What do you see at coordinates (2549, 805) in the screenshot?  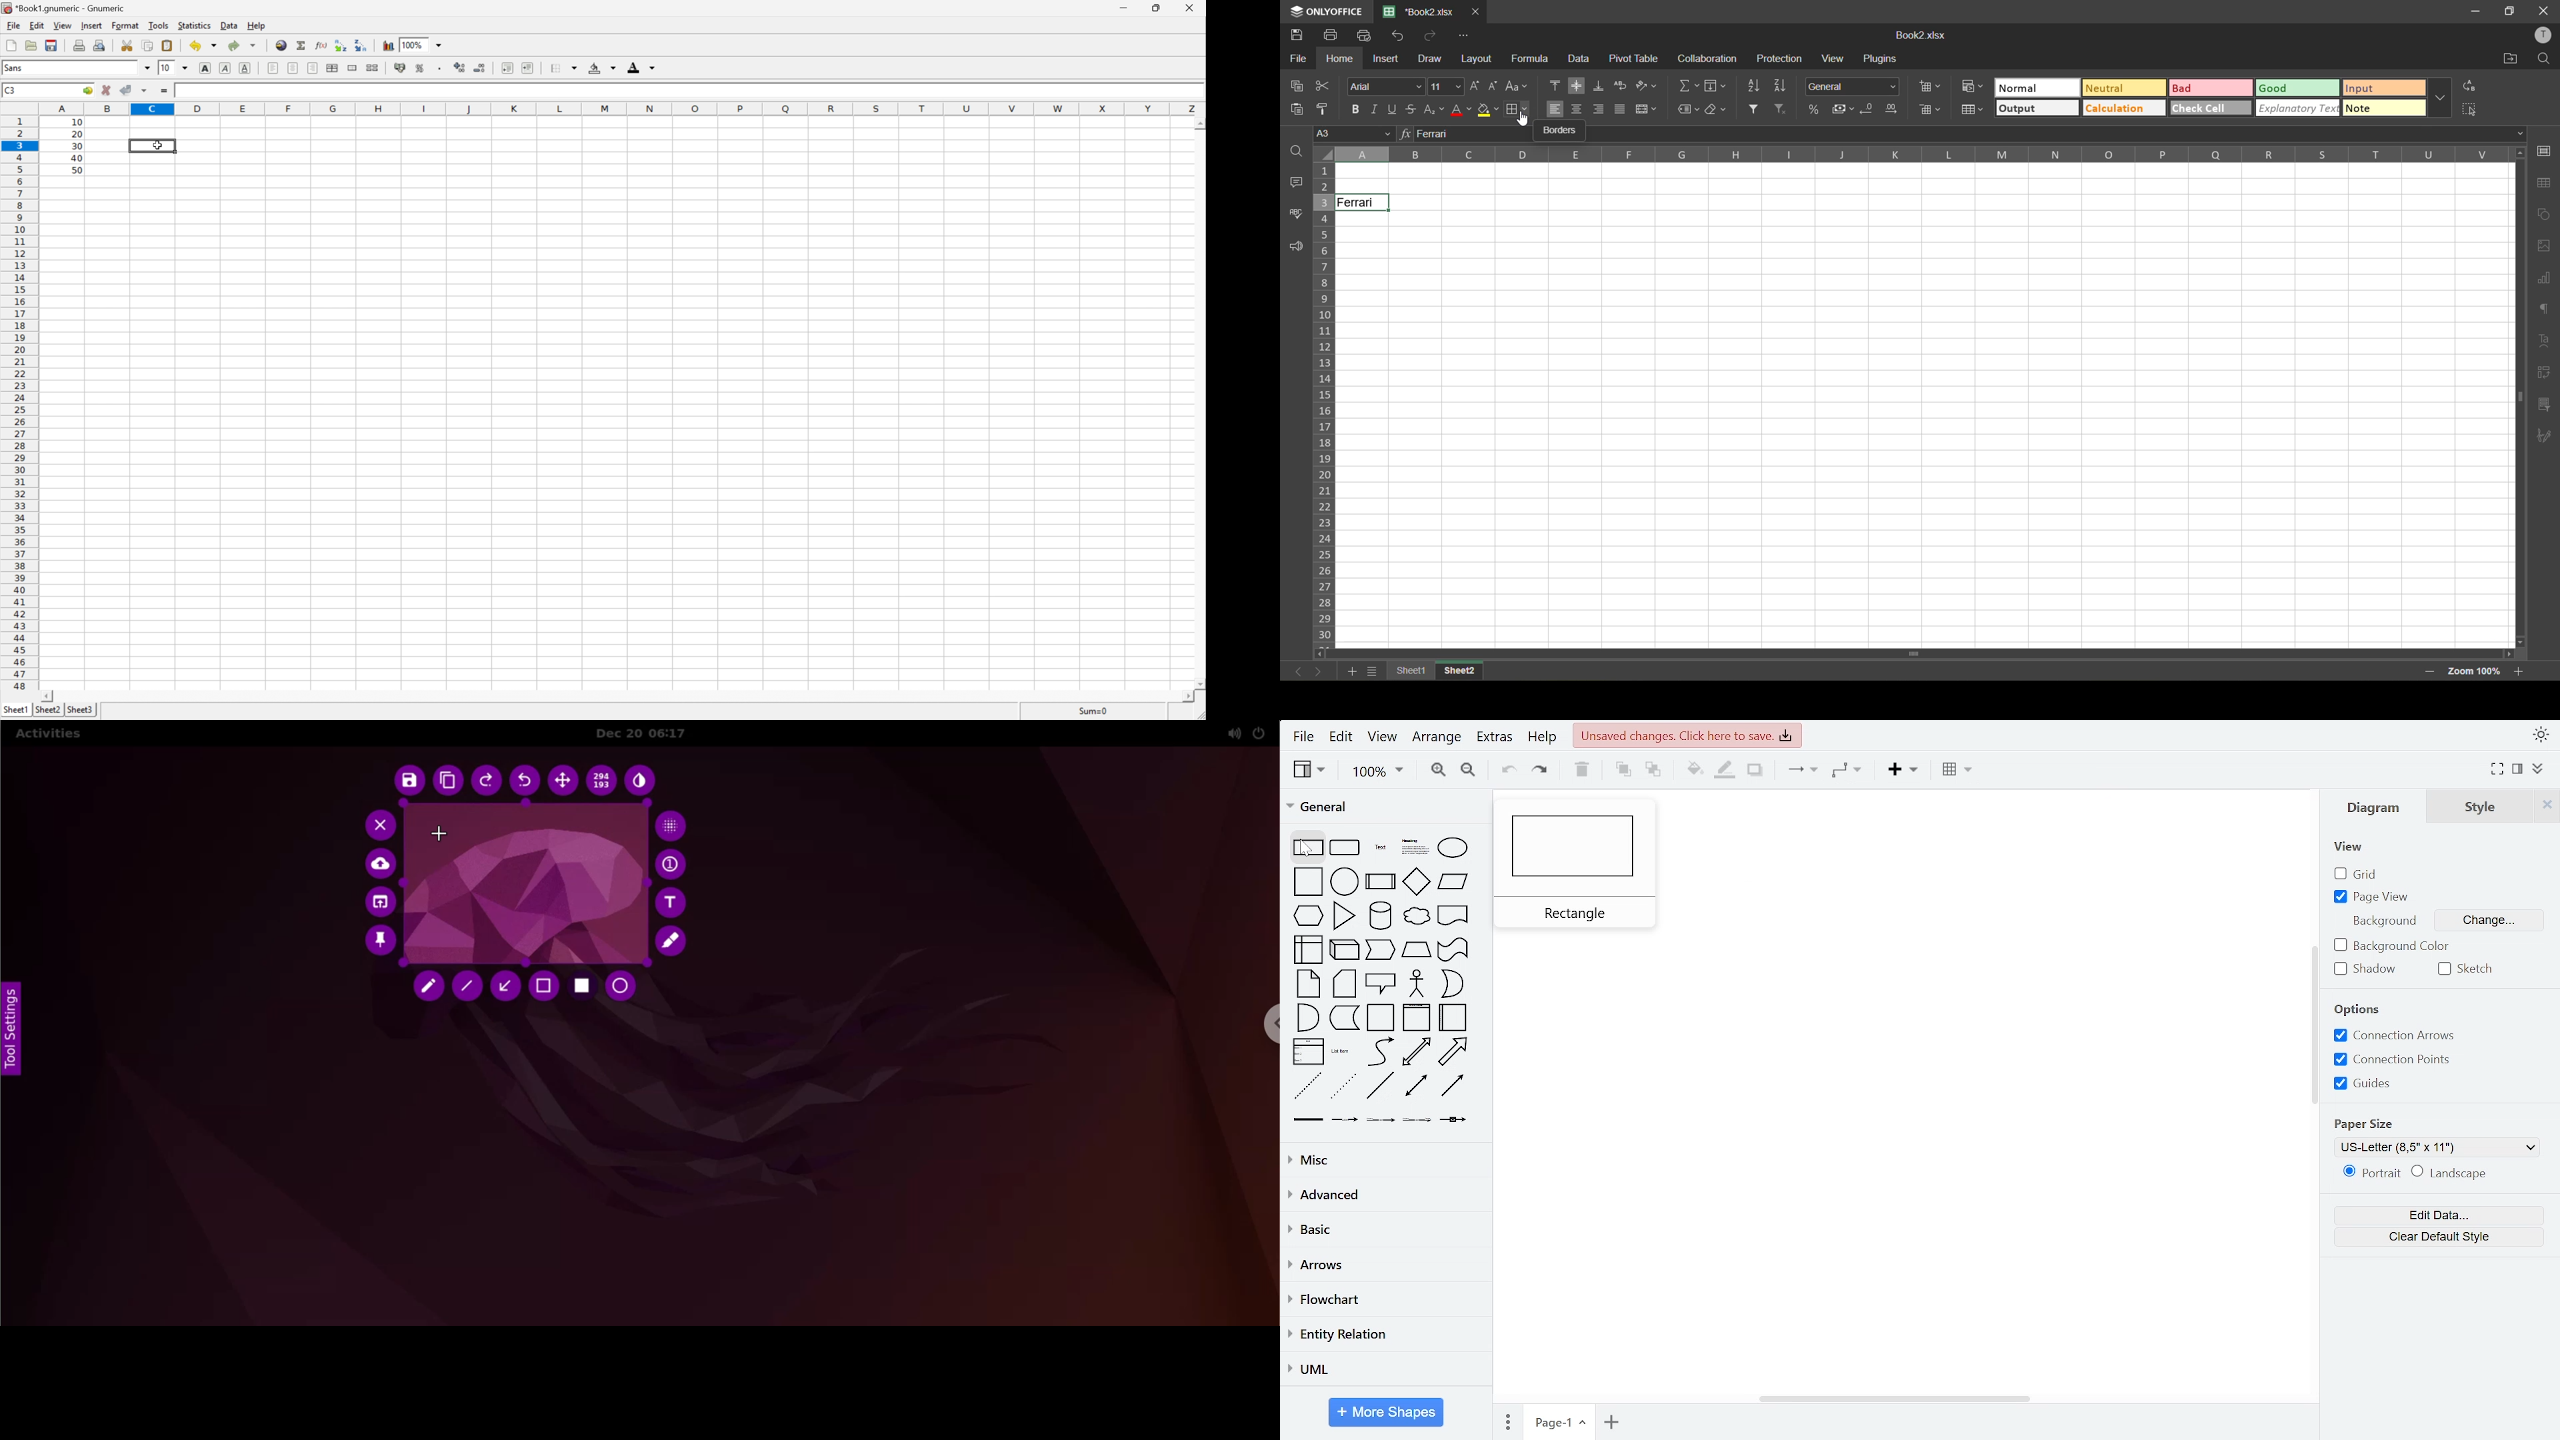 I see `close` at bounding box center [2549, 805].